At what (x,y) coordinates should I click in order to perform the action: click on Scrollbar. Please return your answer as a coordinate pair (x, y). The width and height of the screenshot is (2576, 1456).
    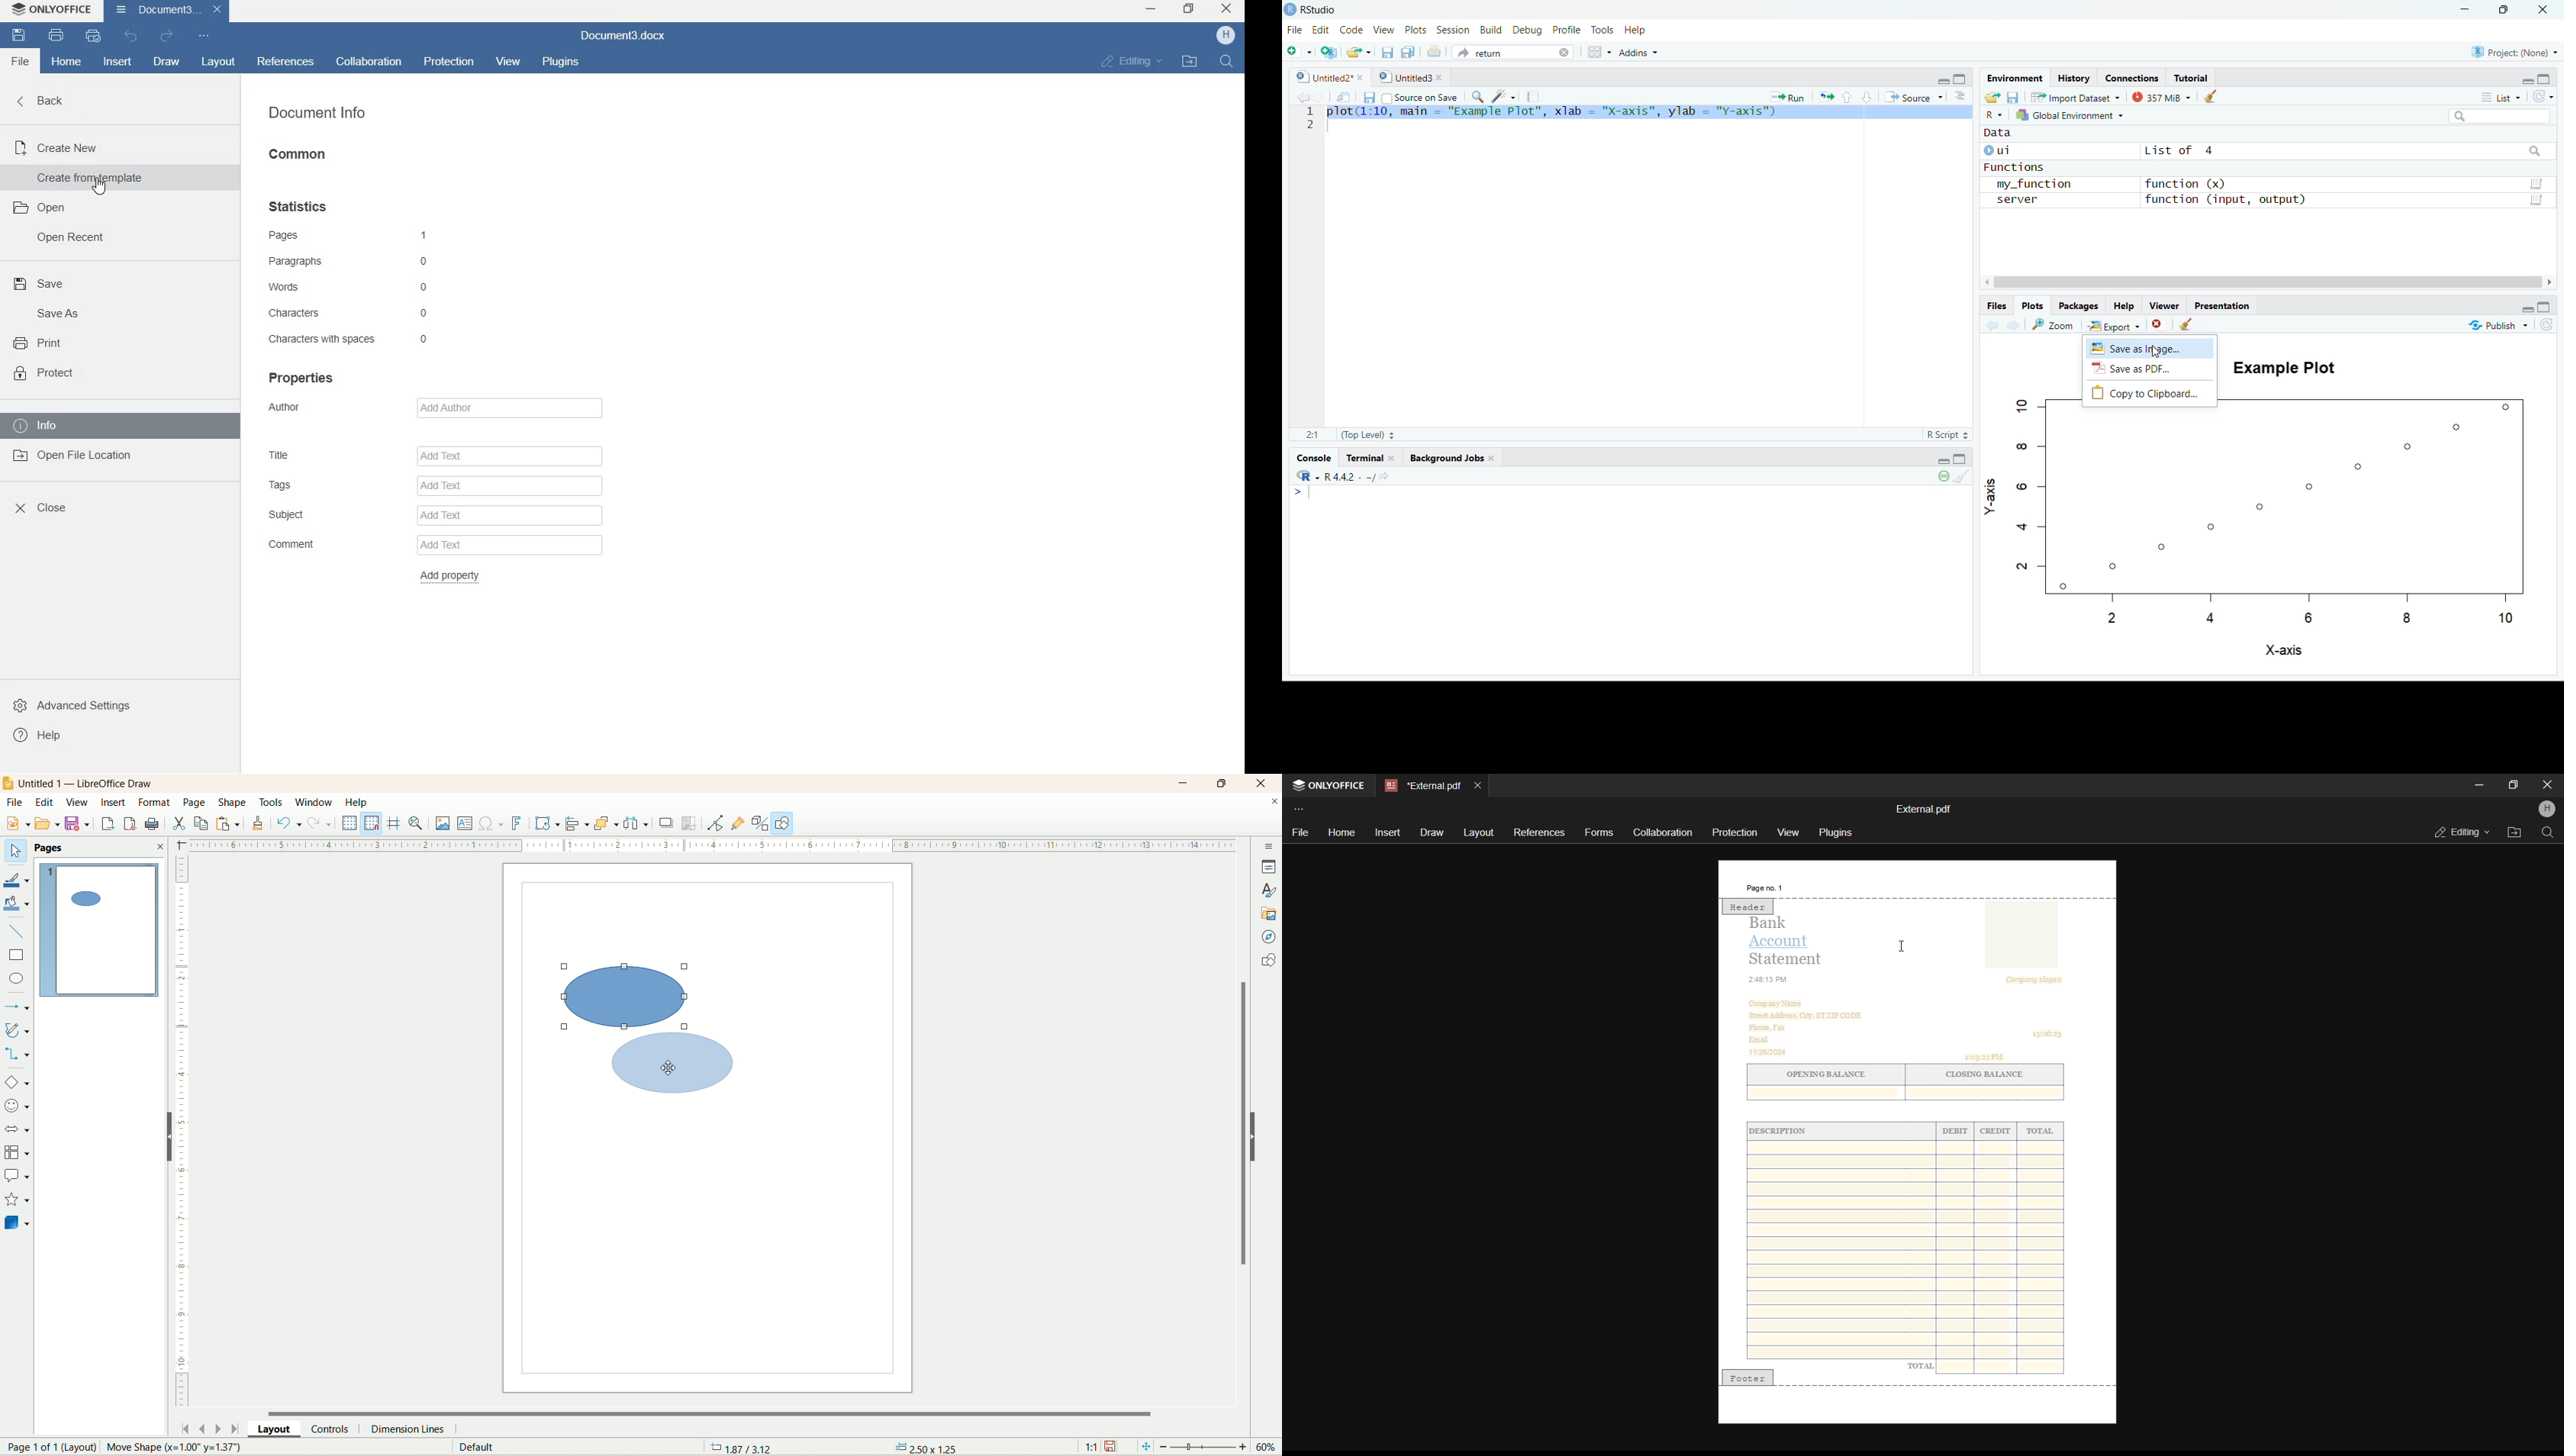
    Looking at the image, I should click on (2266, 281).